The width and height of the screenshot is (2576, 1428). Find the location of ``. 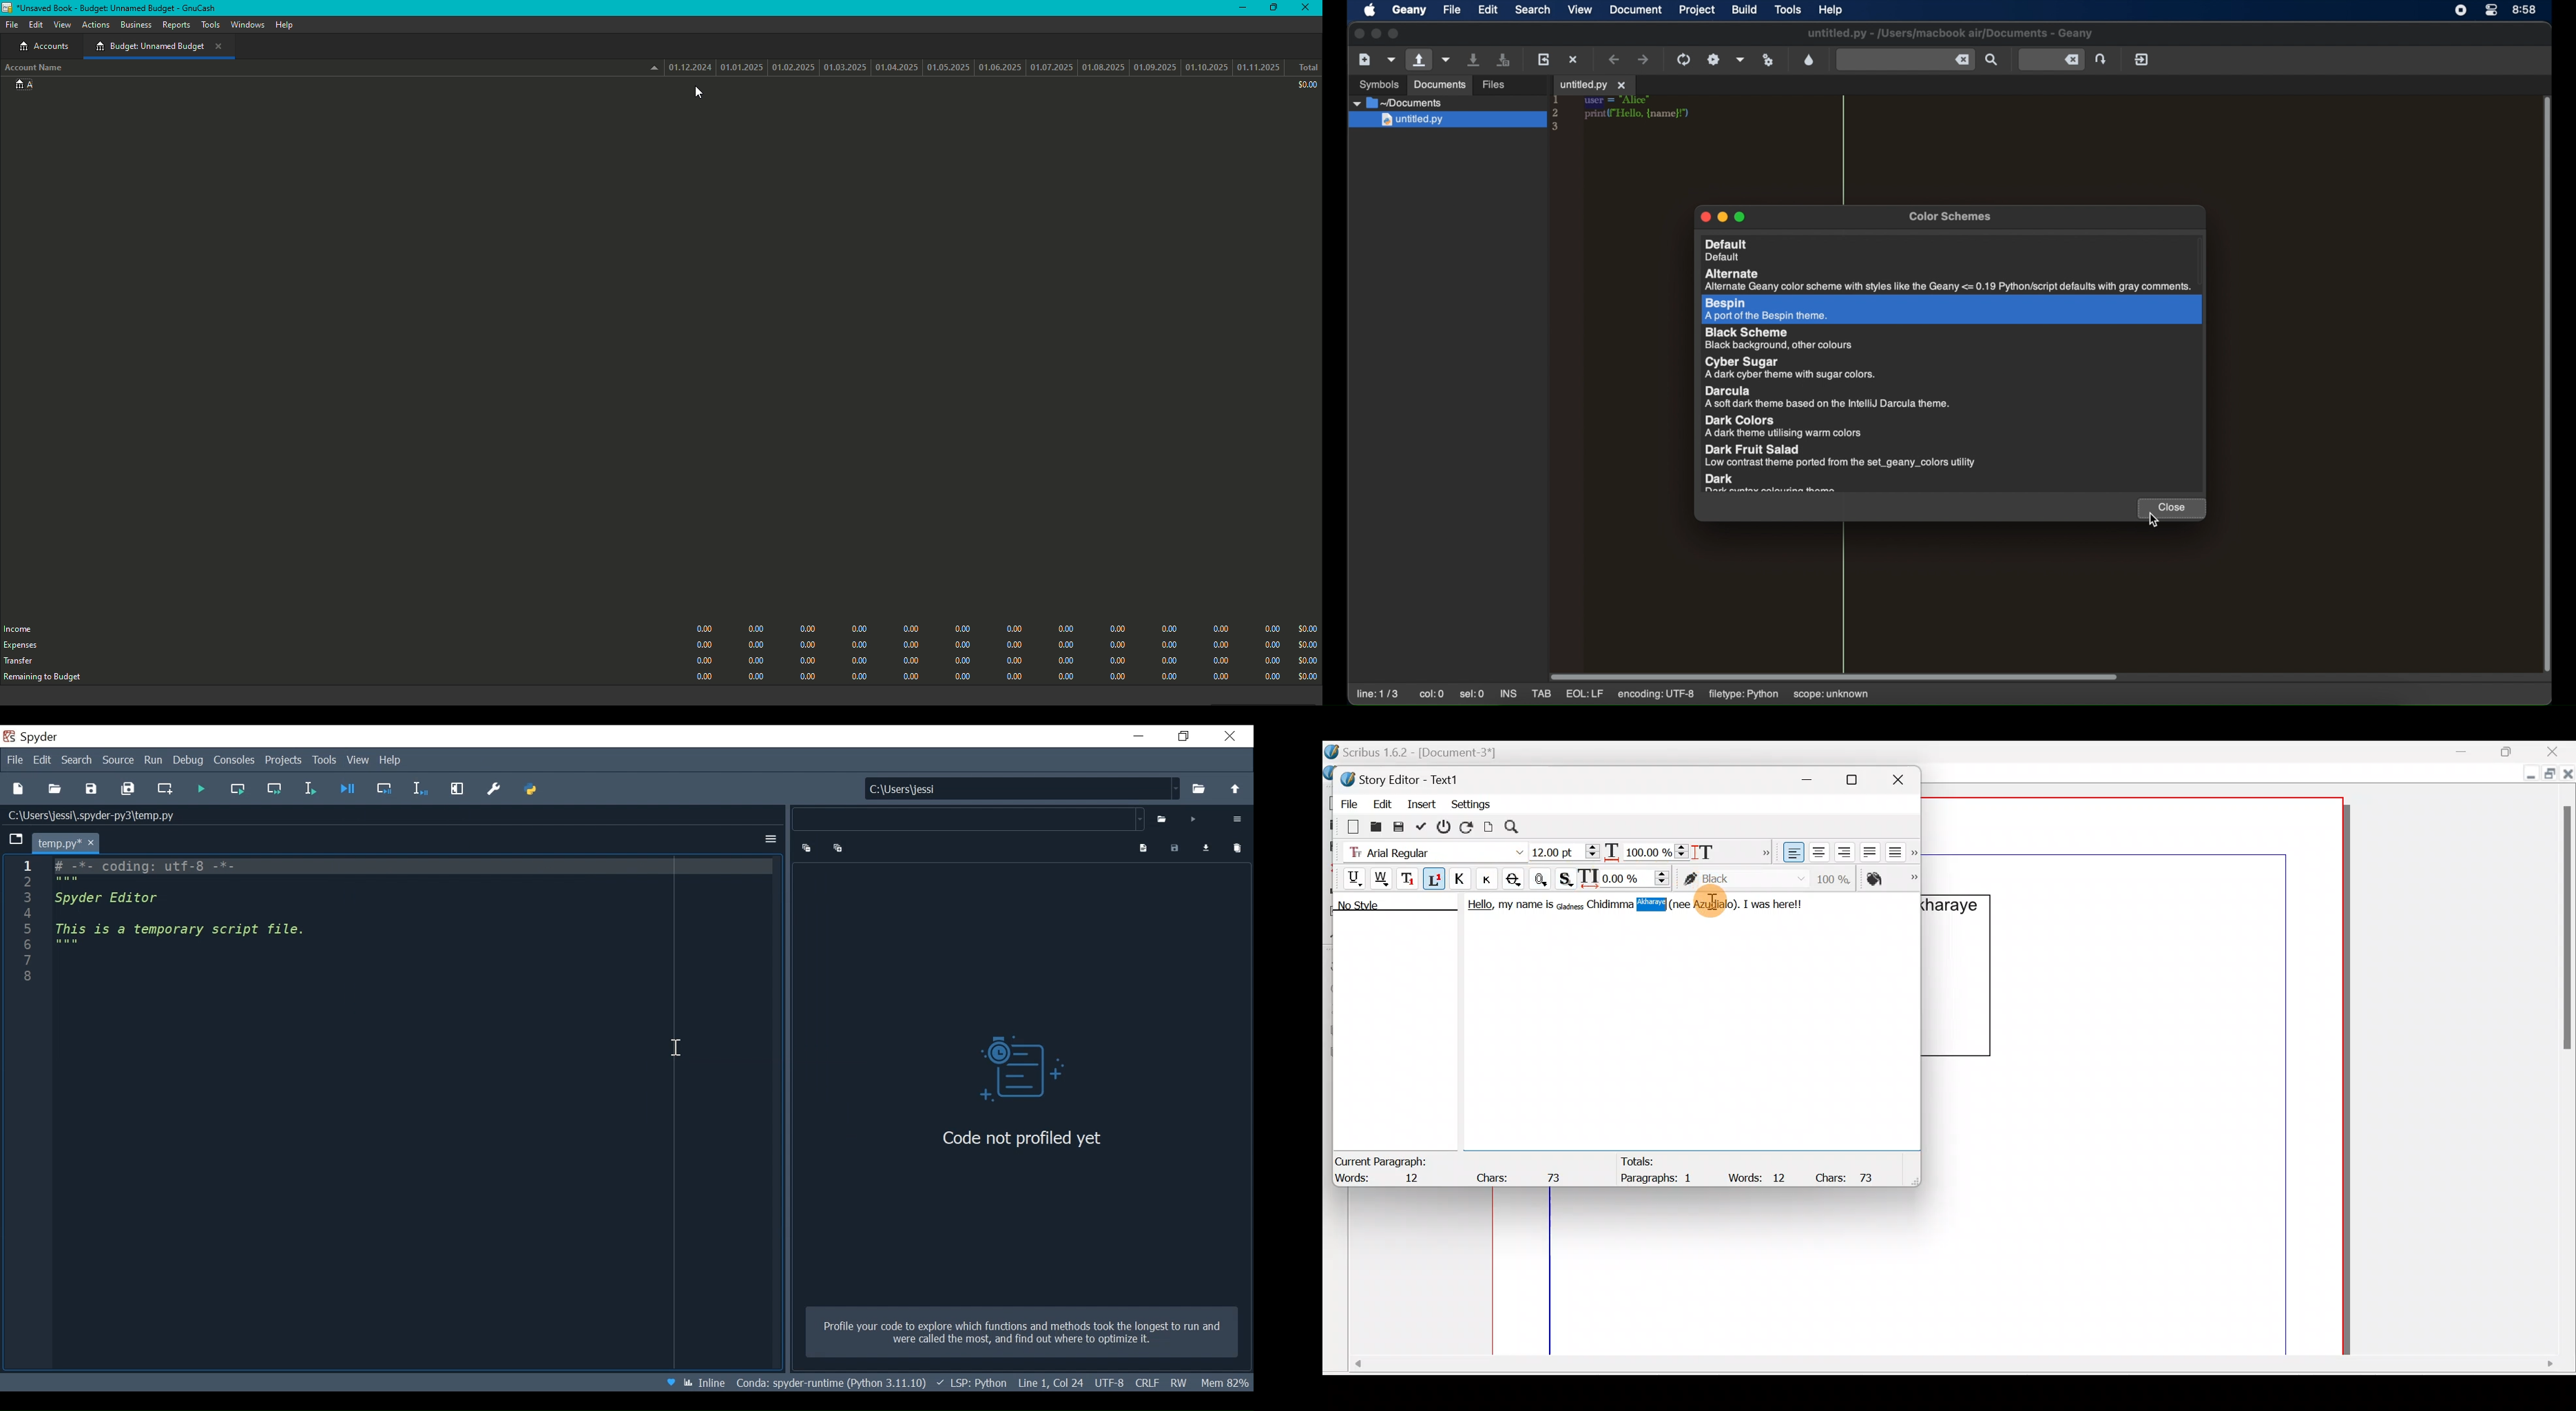

 is located at coordinates (1492, 879).